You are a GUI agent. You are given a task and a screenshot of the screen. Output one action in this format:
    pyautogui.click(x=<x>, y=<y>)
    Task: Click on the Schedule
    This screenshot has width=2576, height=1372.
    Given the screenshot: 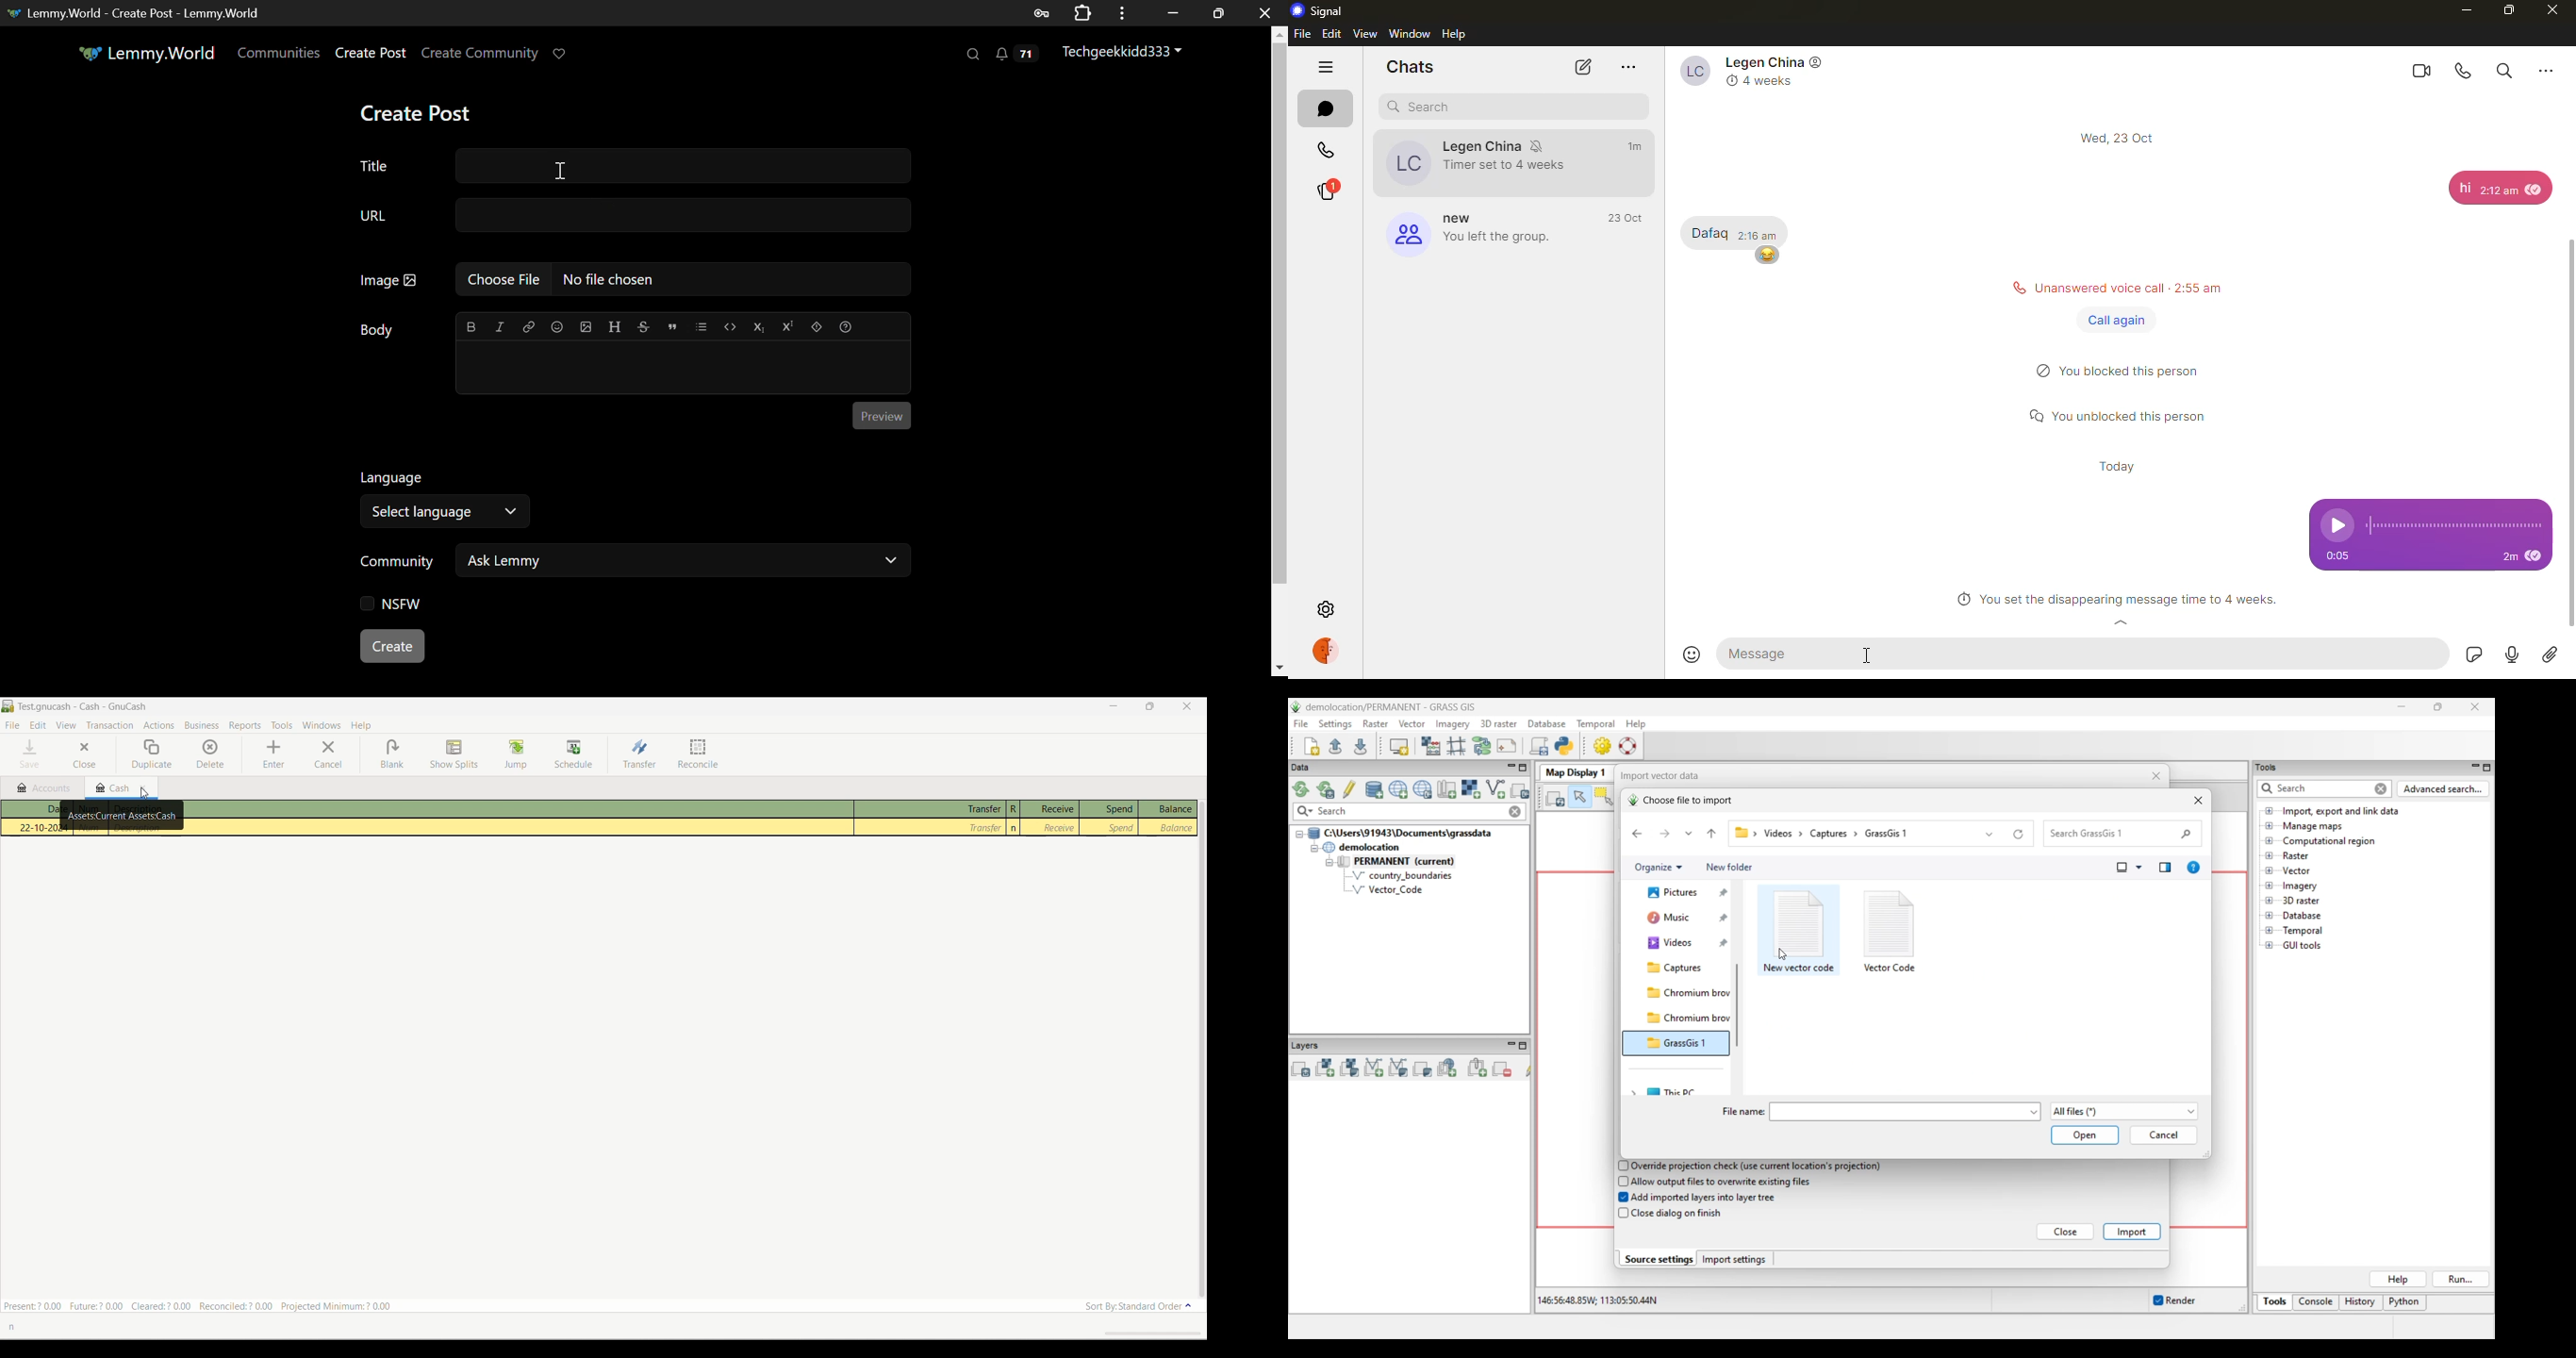 What is the action you would take?
    pyautogui.click(x=573, y=754)
    